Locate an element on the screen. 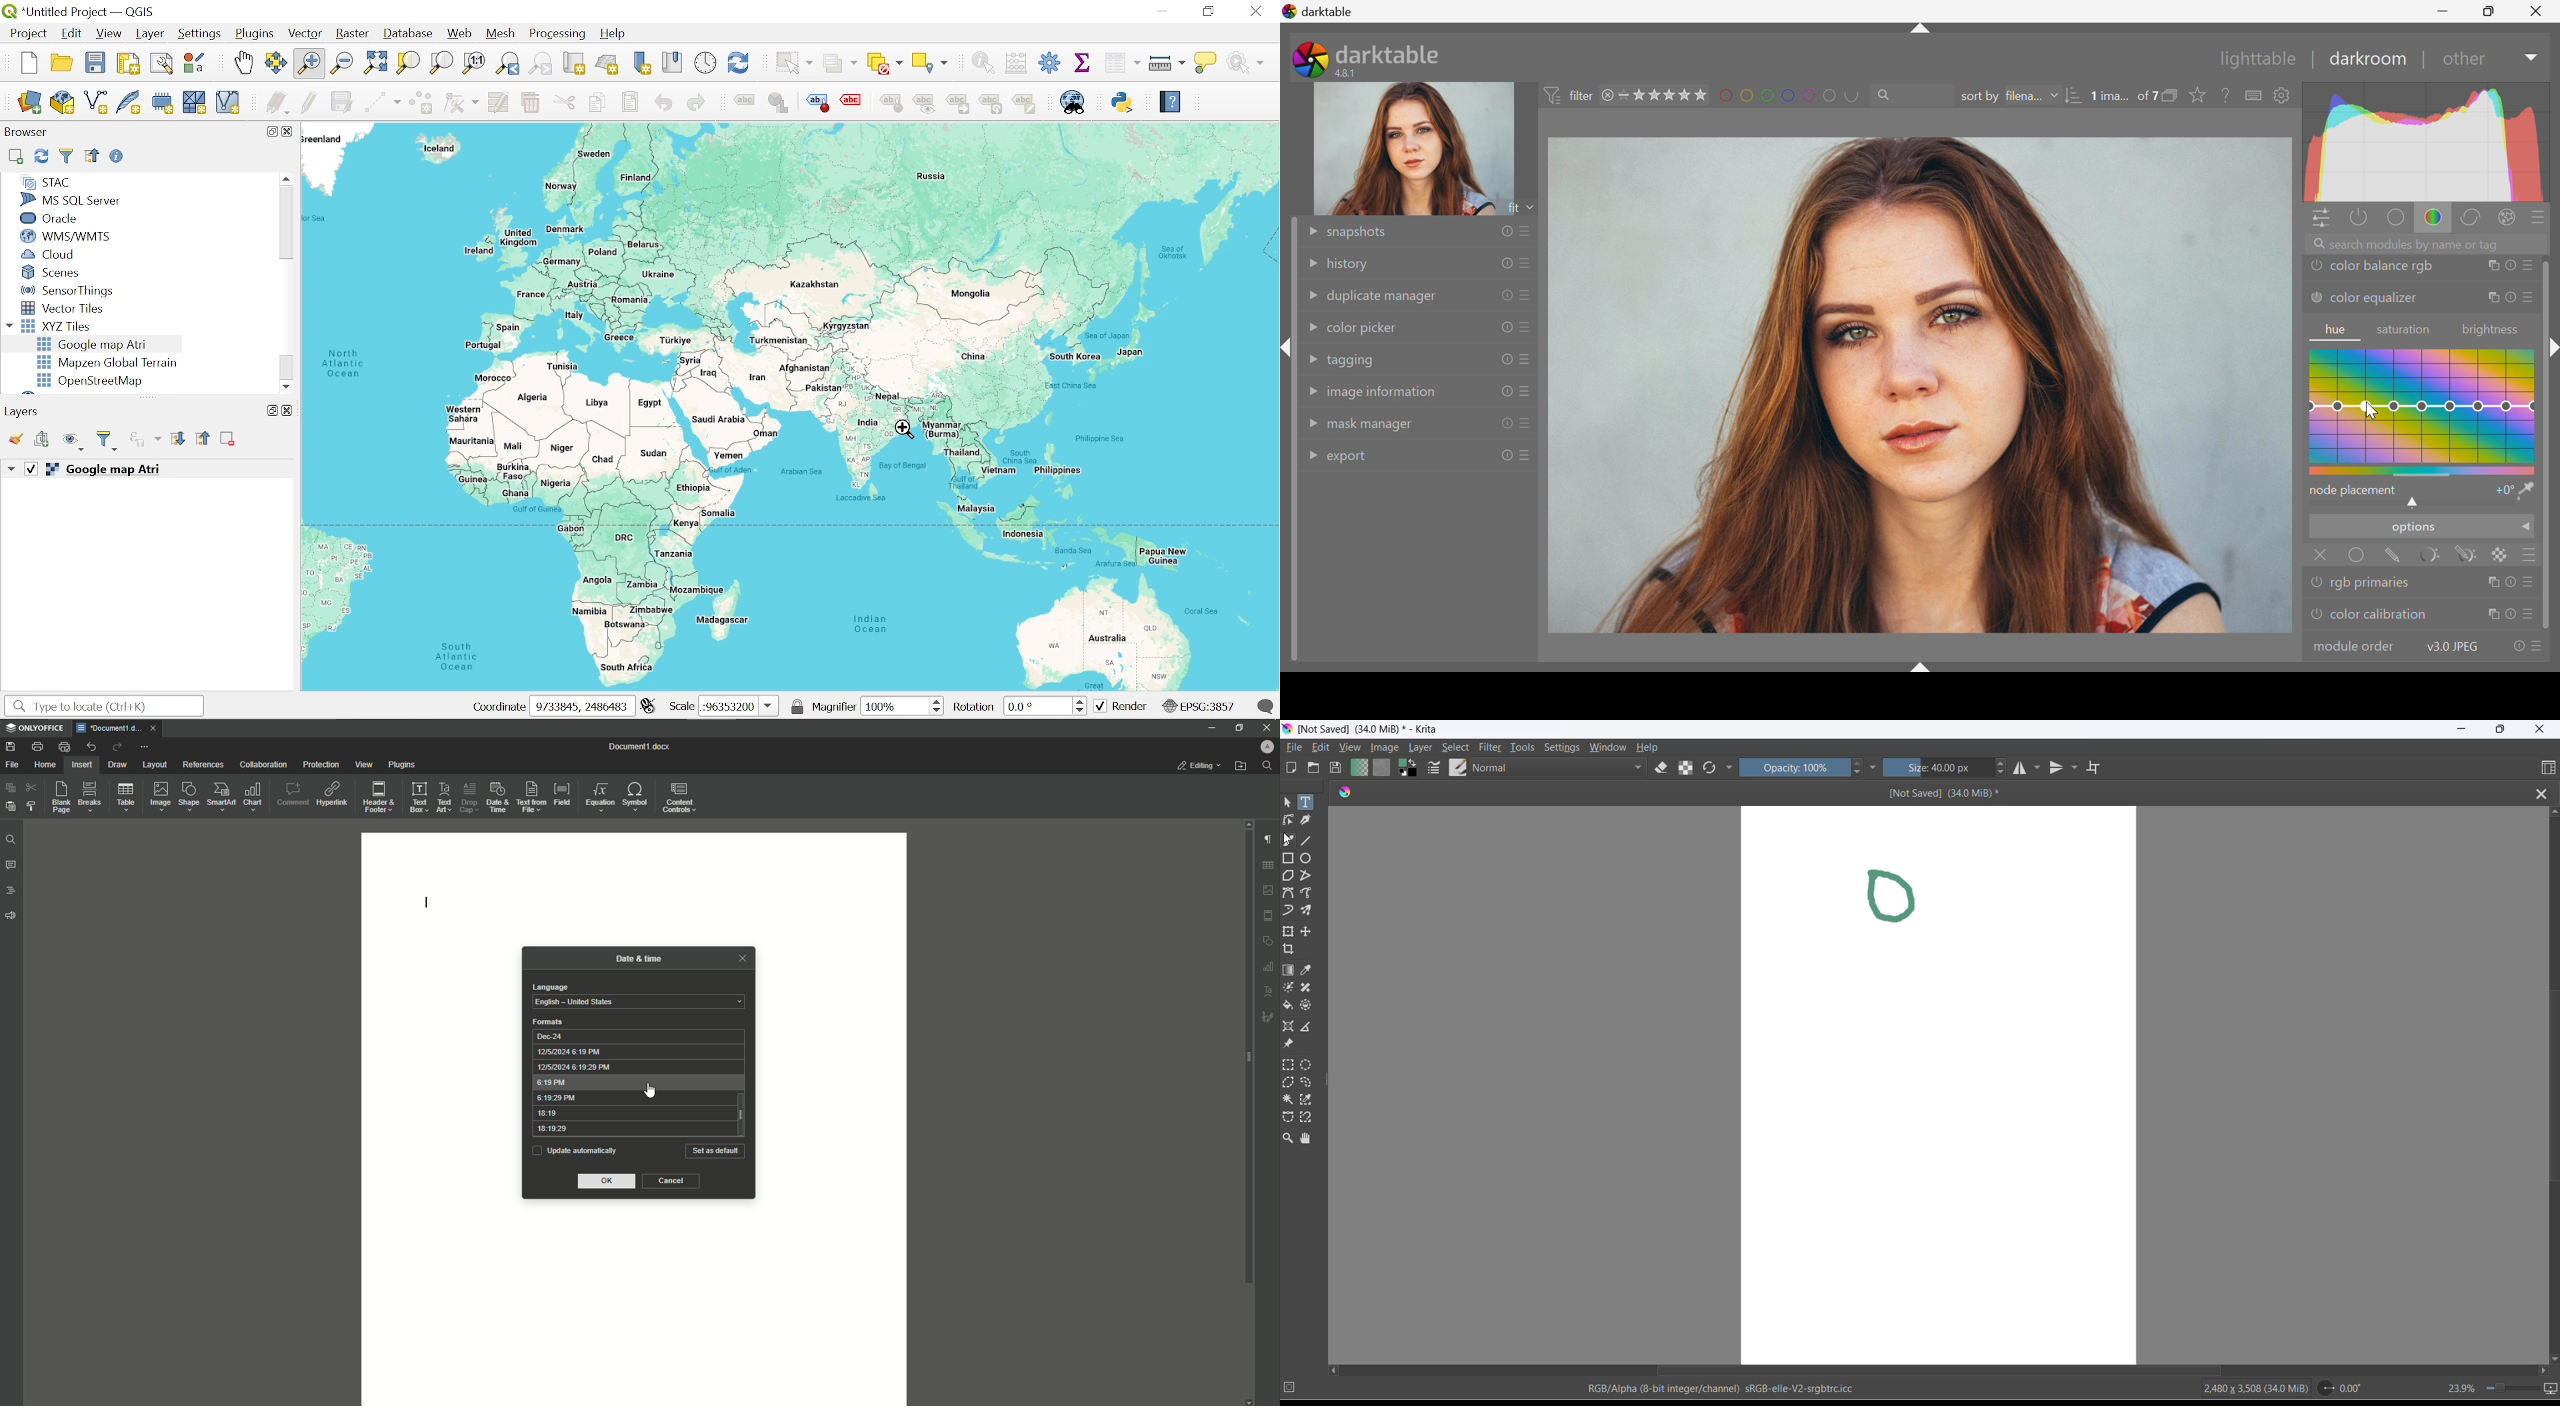 This screenshot has height=1428, width=2576. reset is located at coordinates (1505, 392).